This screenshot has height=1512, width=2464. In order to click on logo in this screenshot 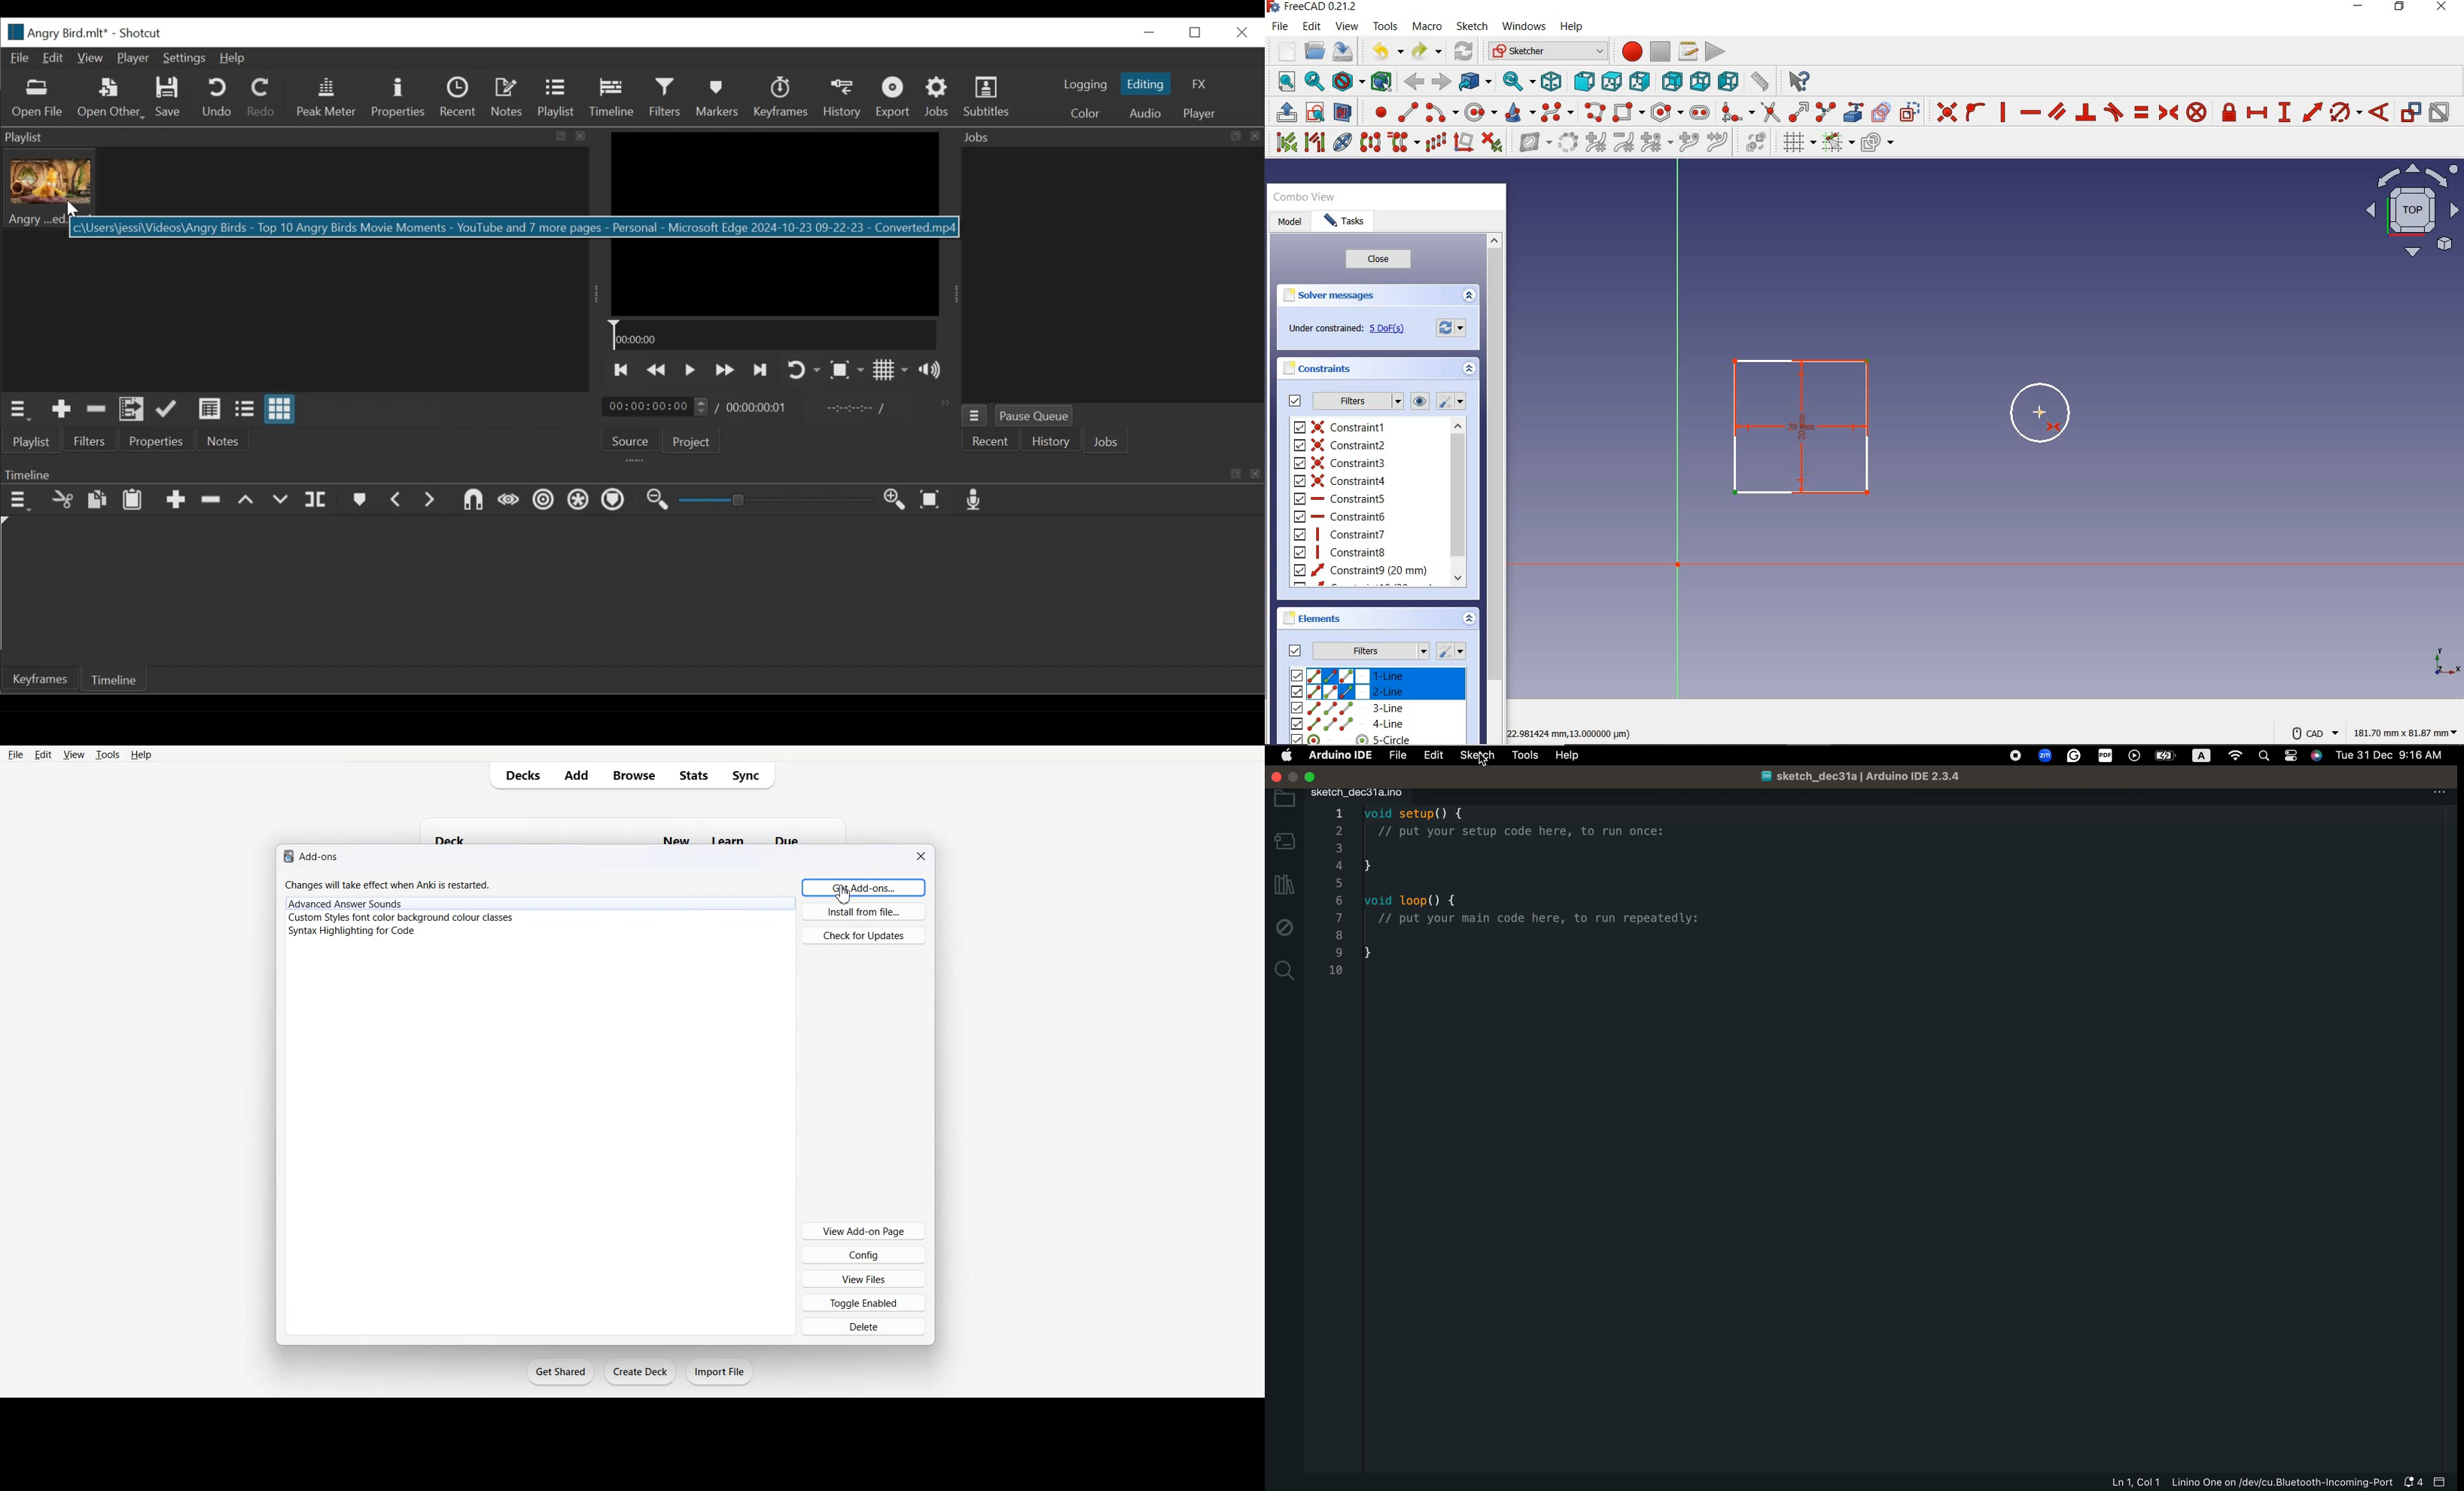, I will do `click(287, 857)`.